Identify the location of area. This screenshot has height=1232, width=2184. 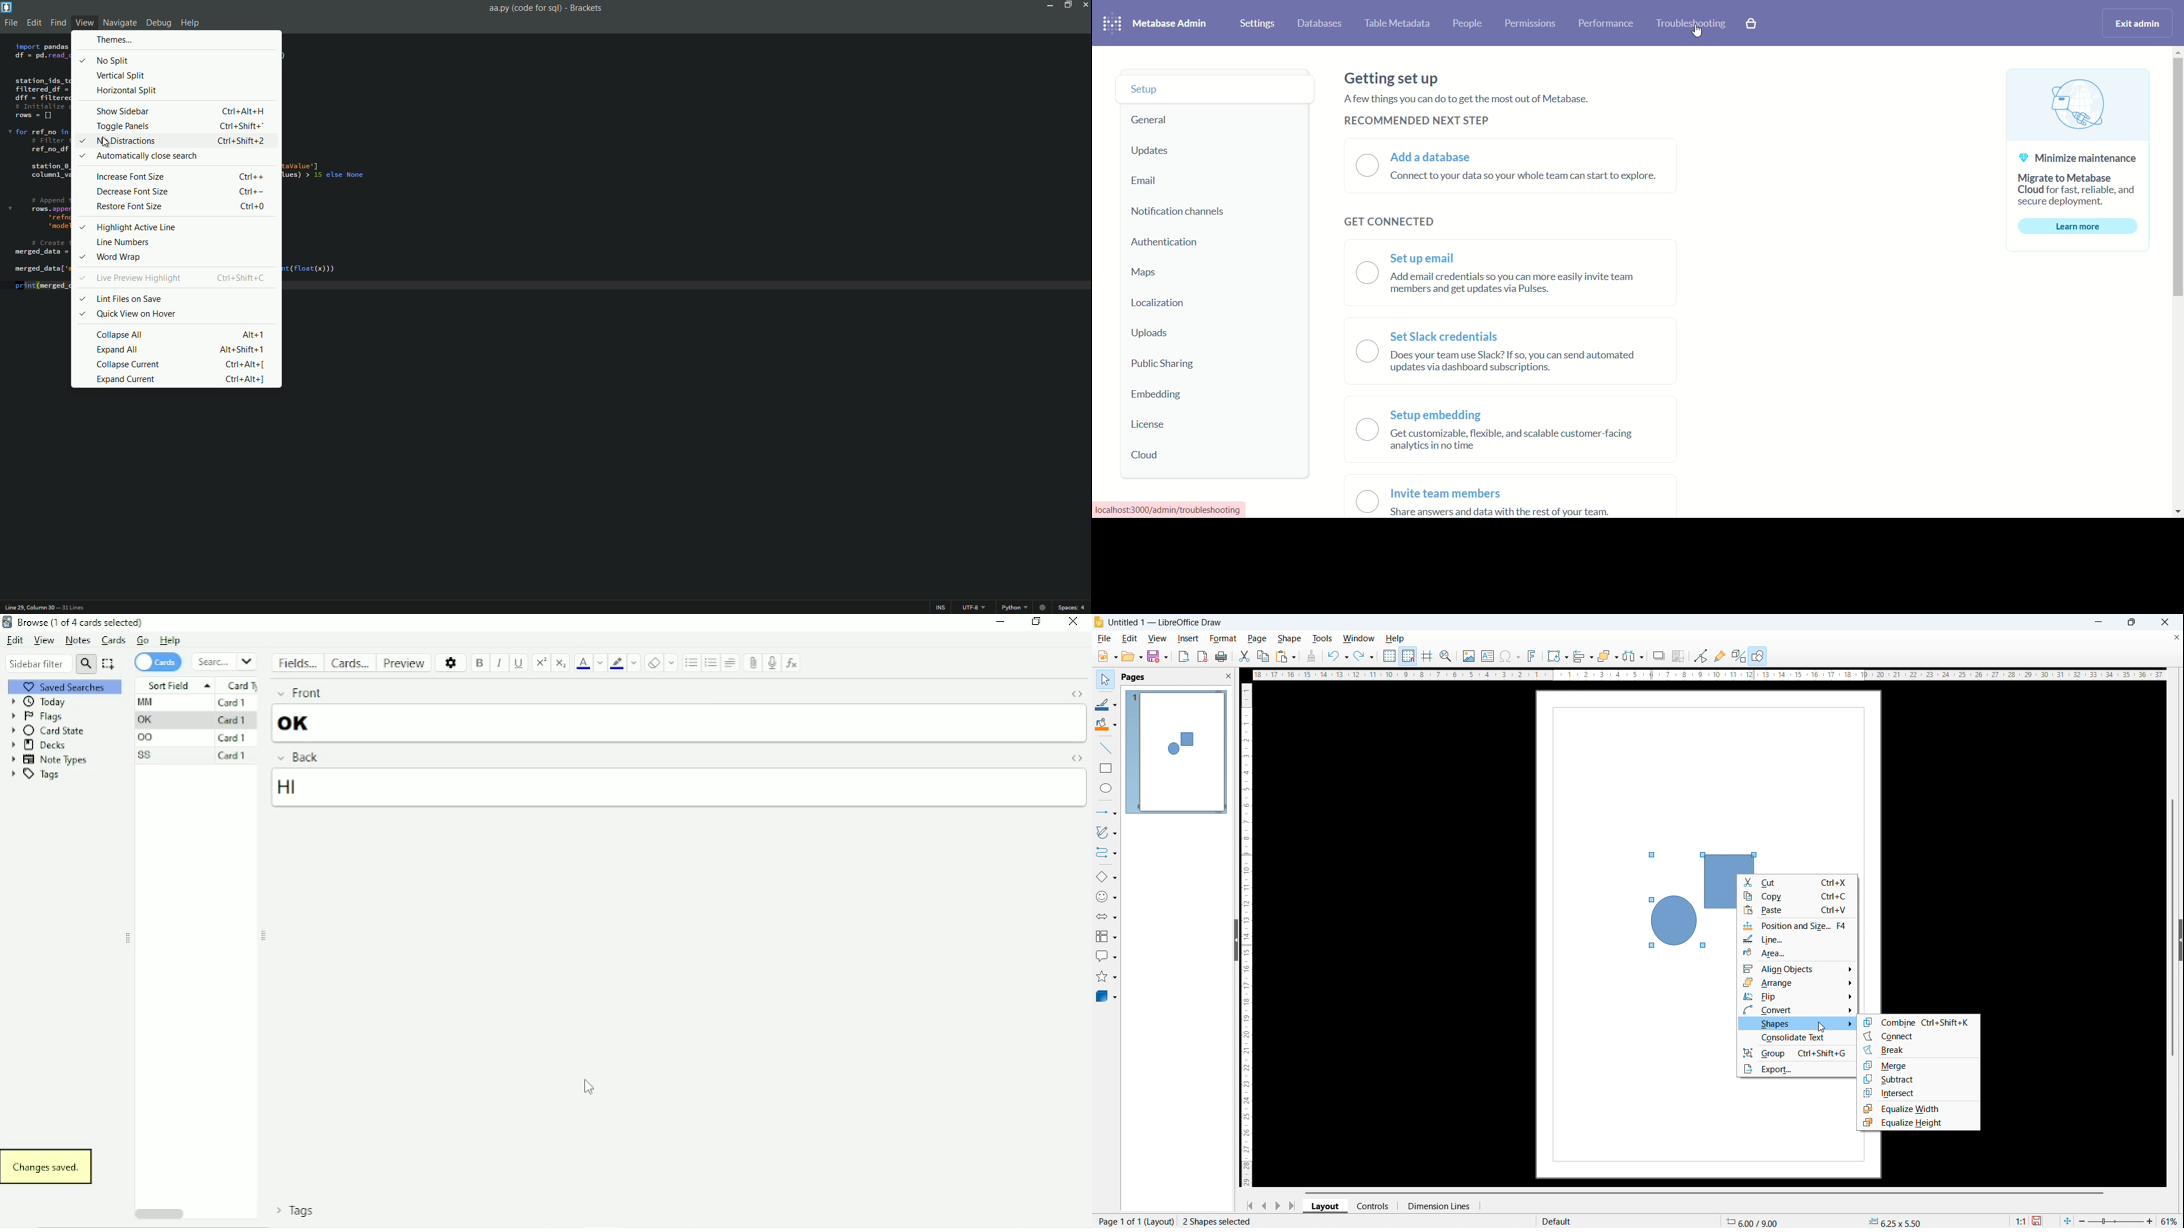
(1798, 953).